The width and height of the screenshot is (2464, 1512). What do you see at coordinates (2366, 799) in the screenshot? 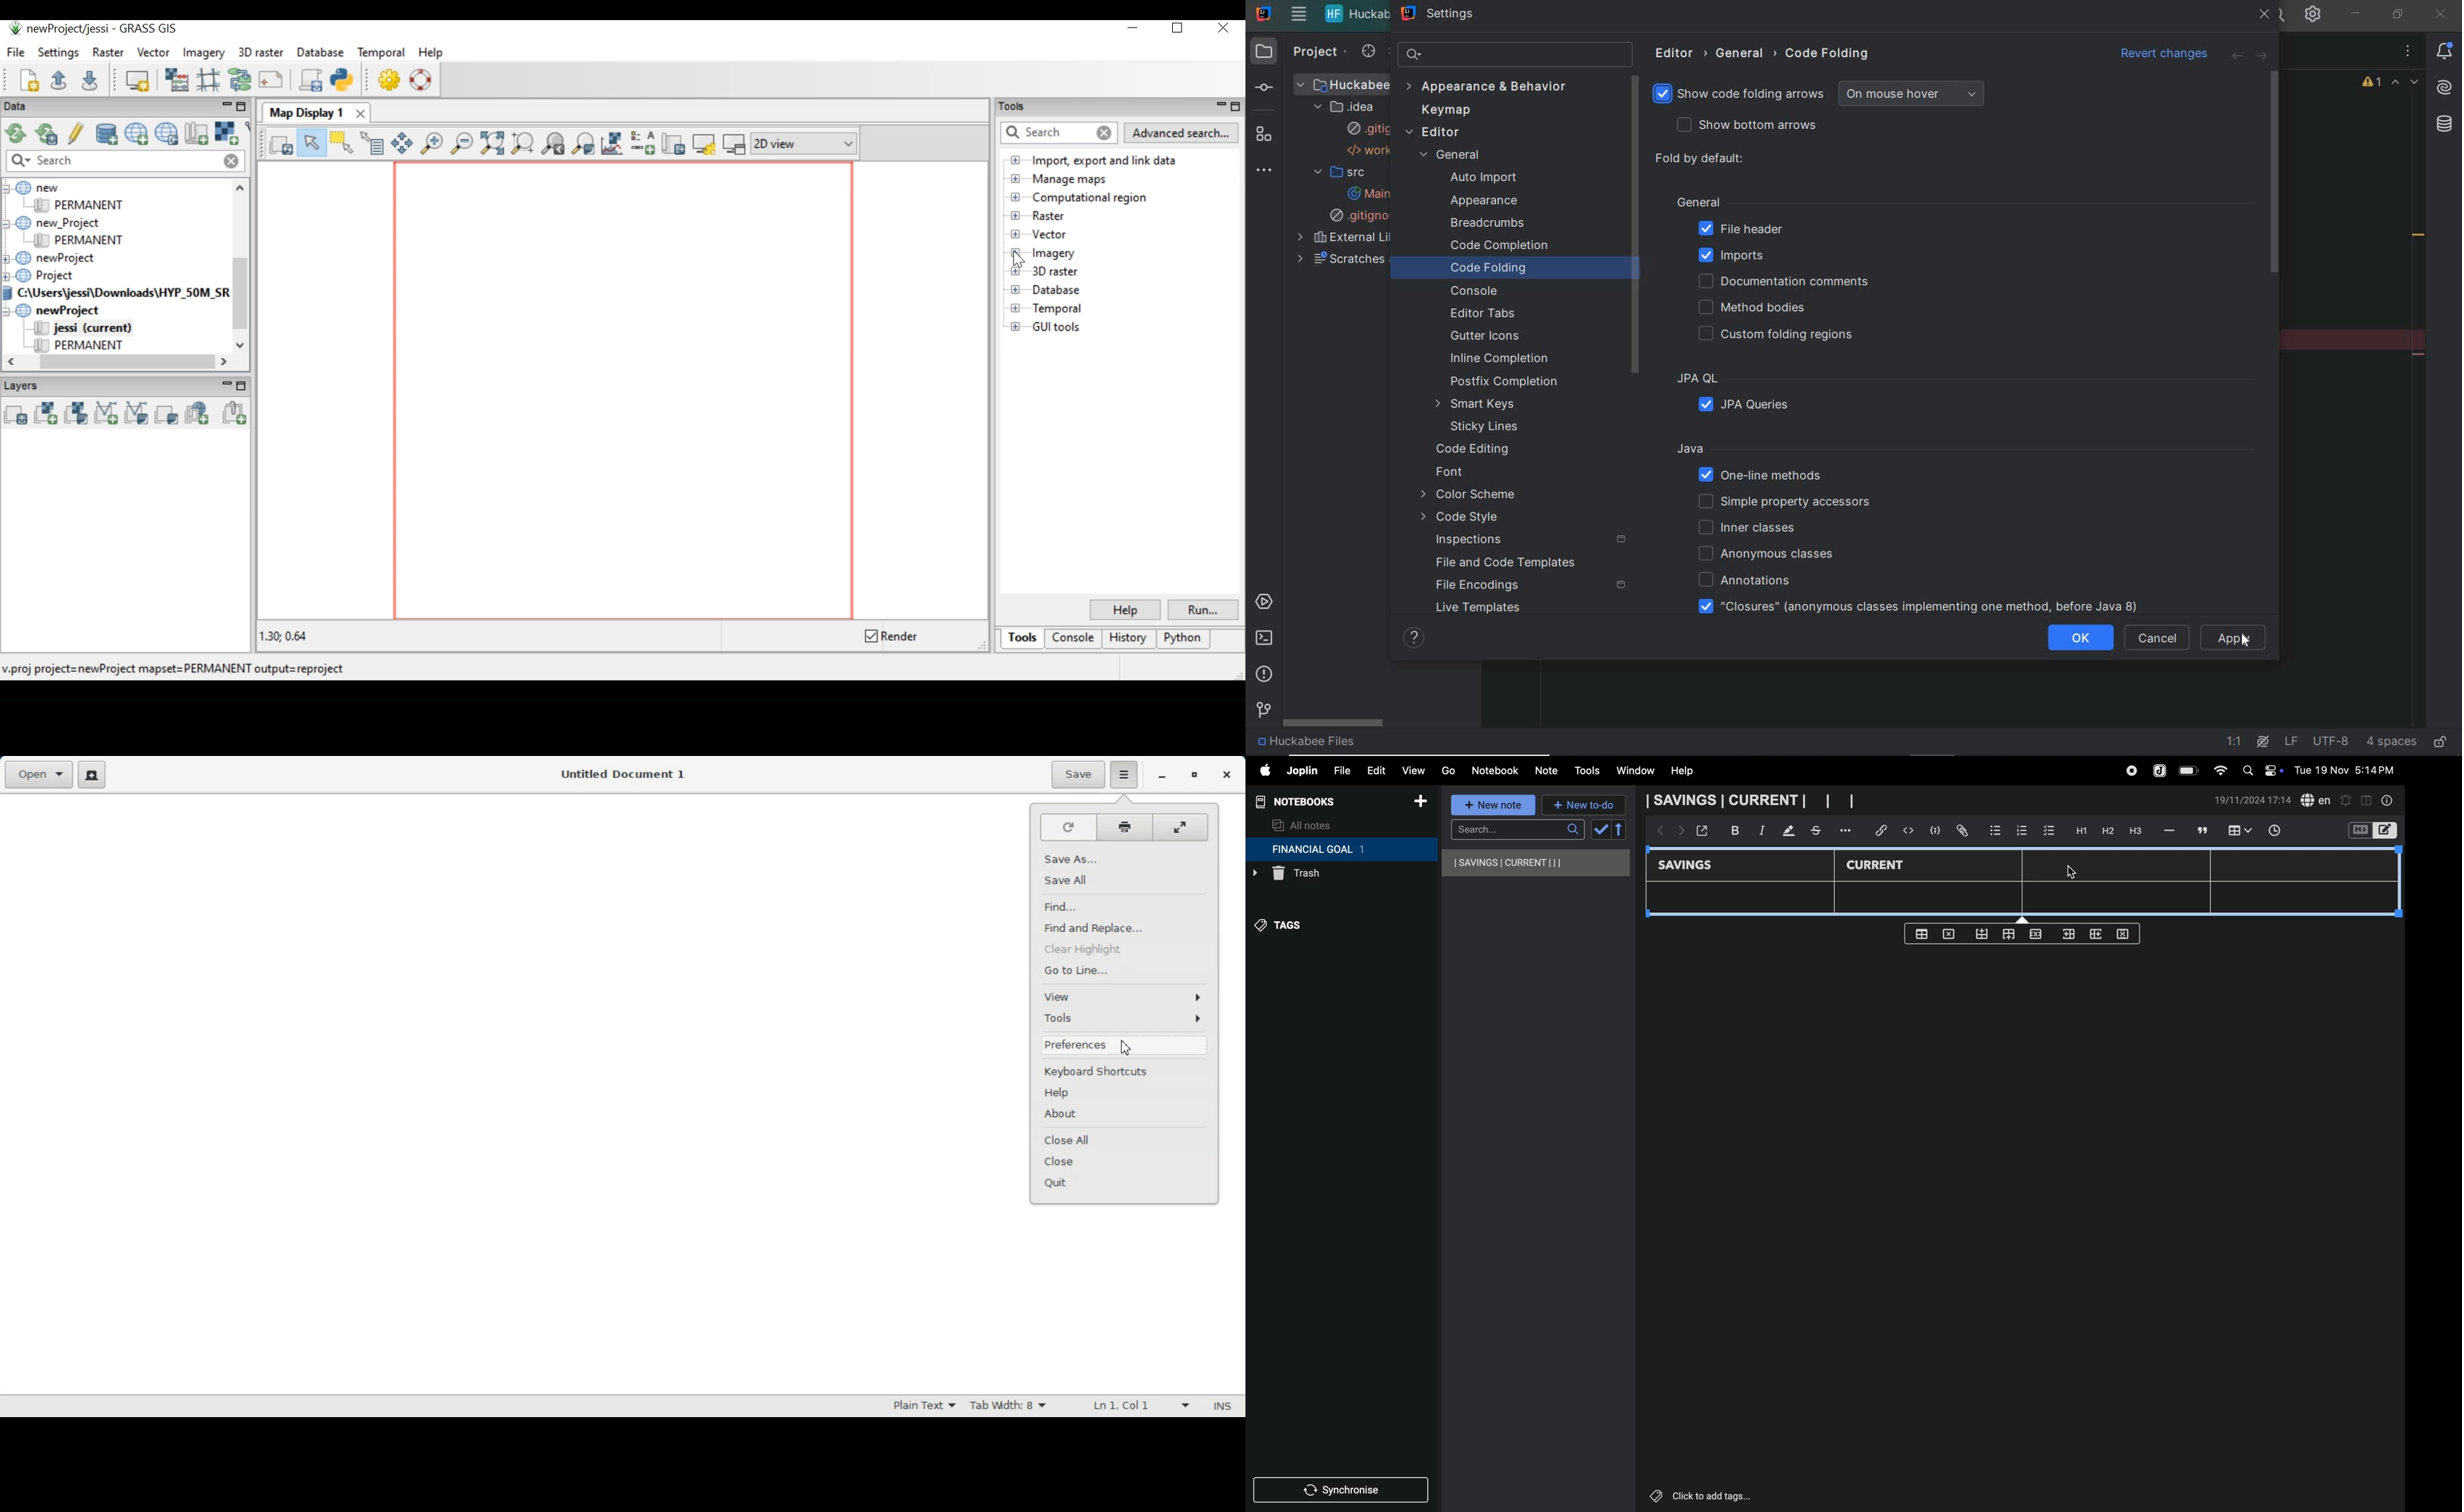
I see `toggle editor` at bounding box center [2366, 799].